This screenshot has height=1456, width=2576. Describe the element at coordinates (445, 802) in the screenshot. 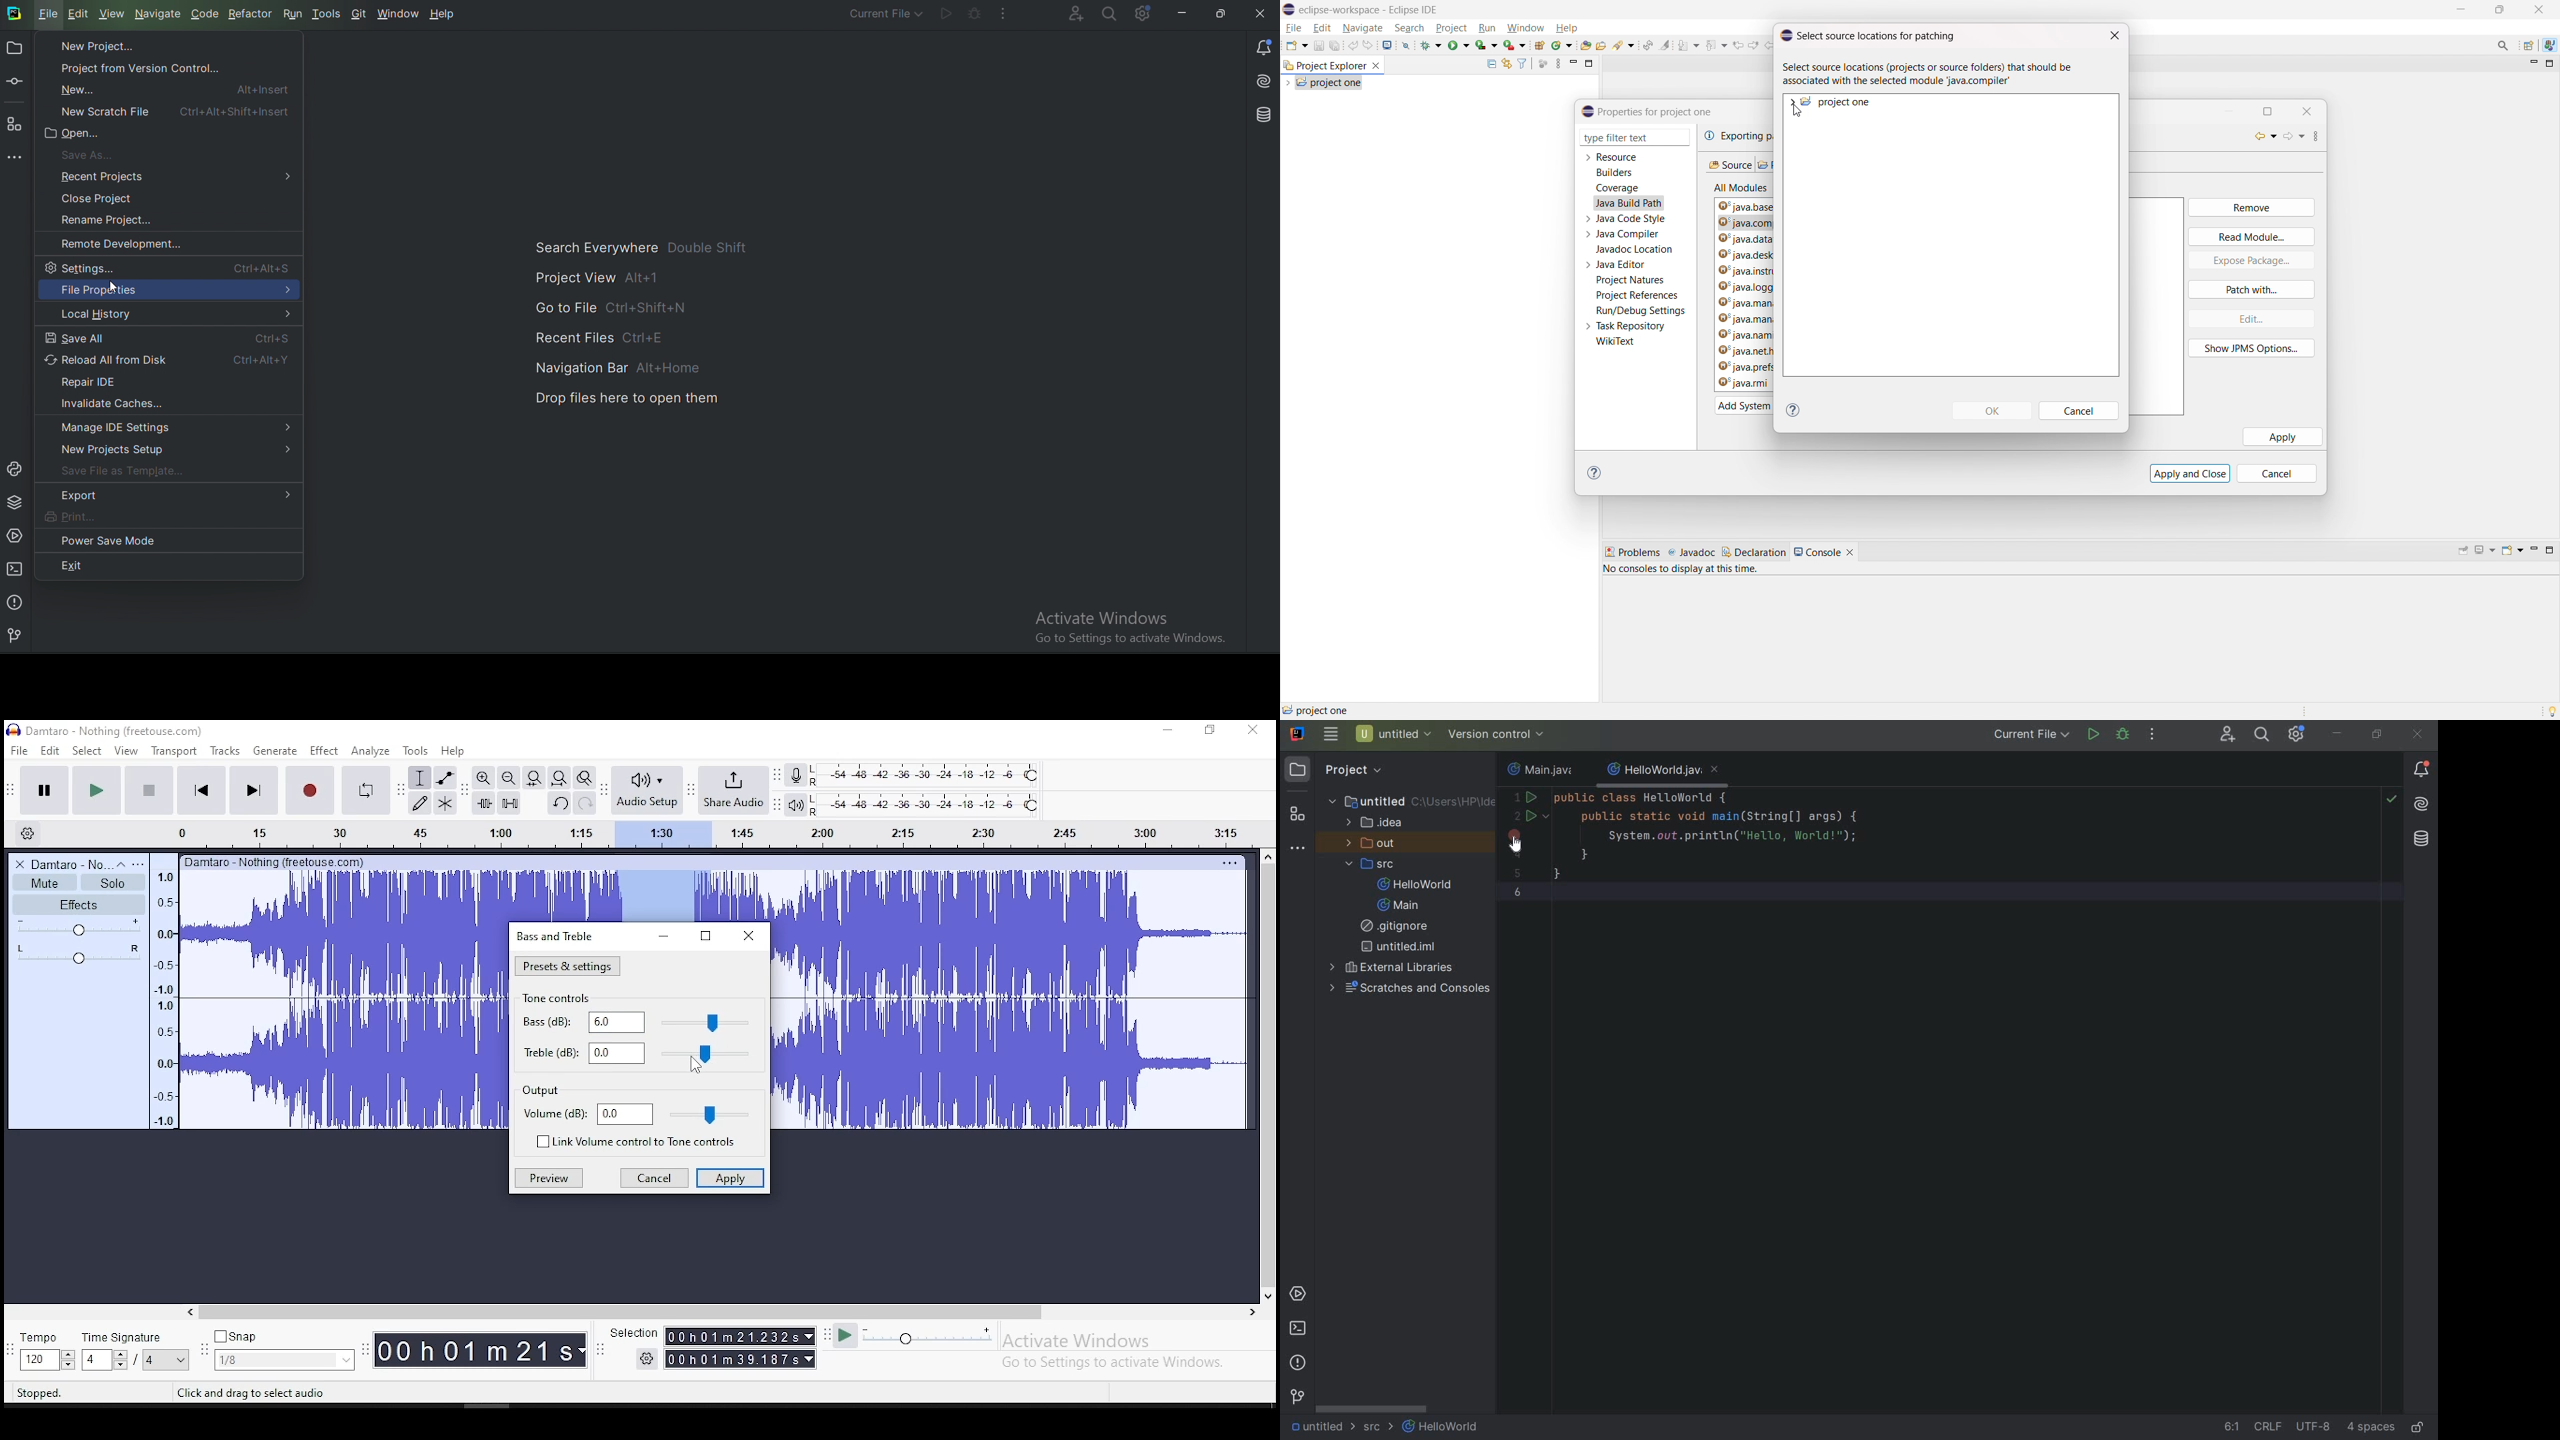

I see `multi tool` at that location.